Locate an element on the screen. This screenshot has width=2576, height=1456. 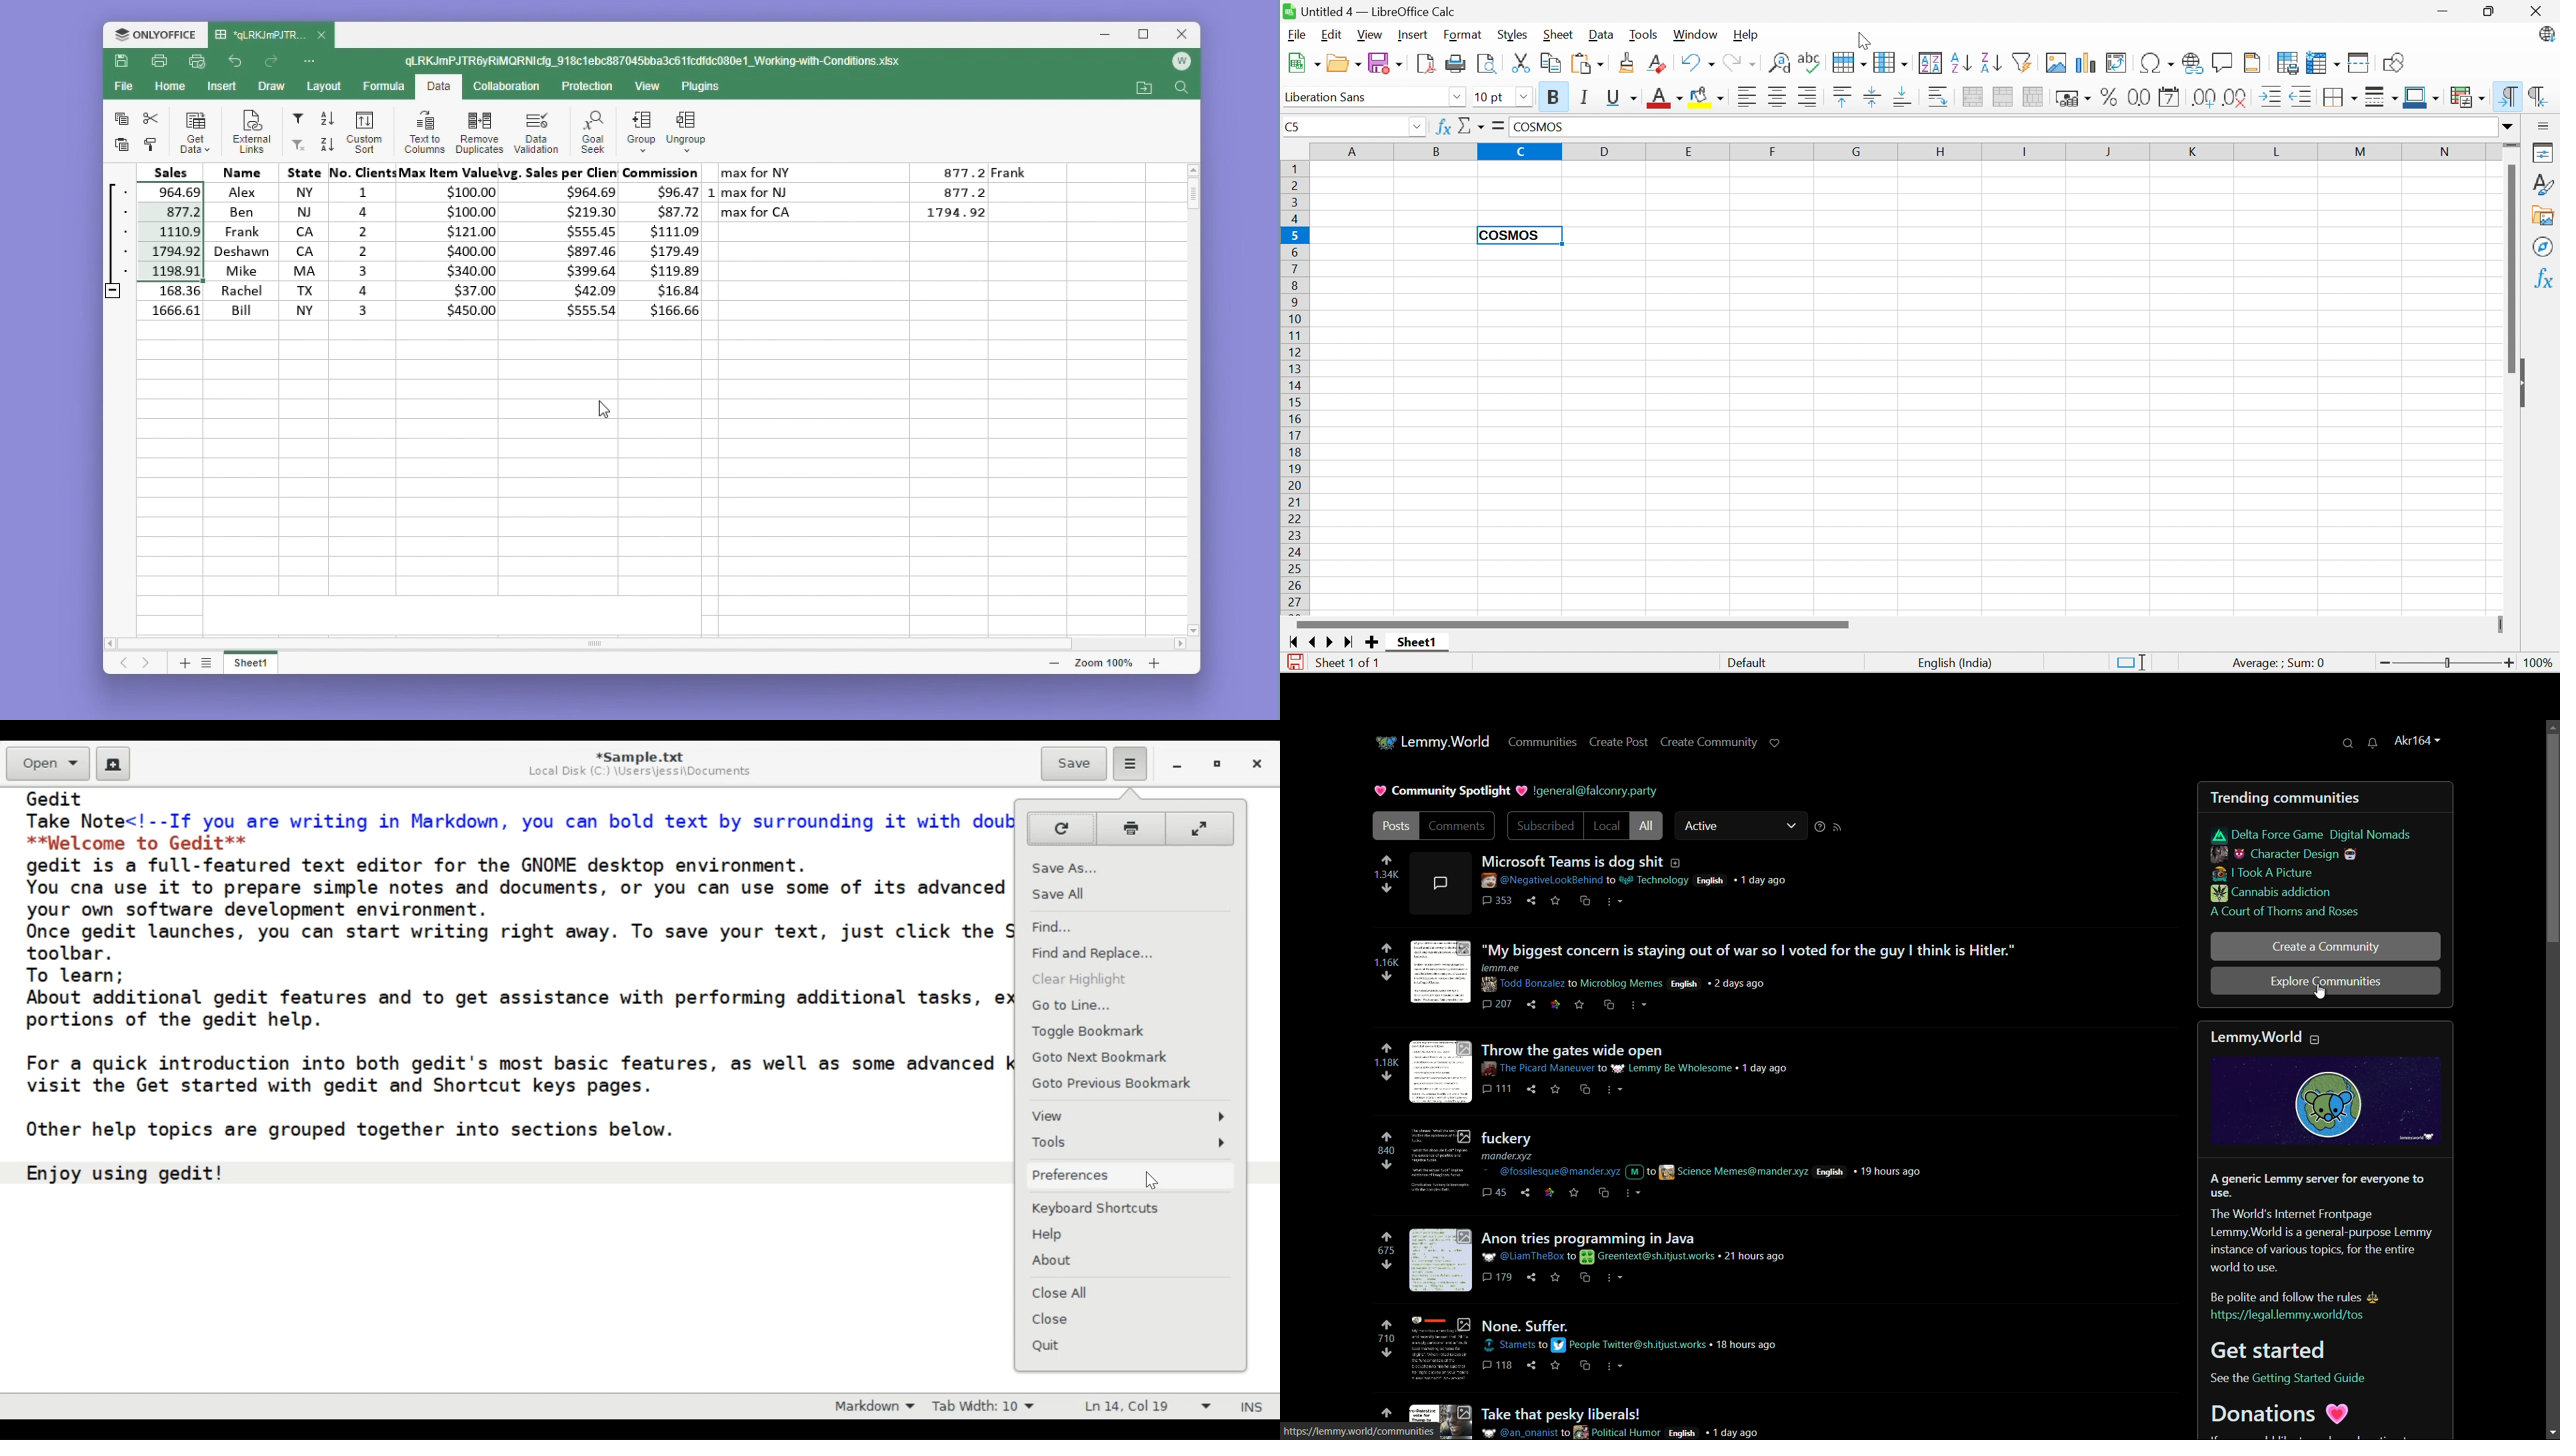
cs is located at coordinates (1585, 1365).